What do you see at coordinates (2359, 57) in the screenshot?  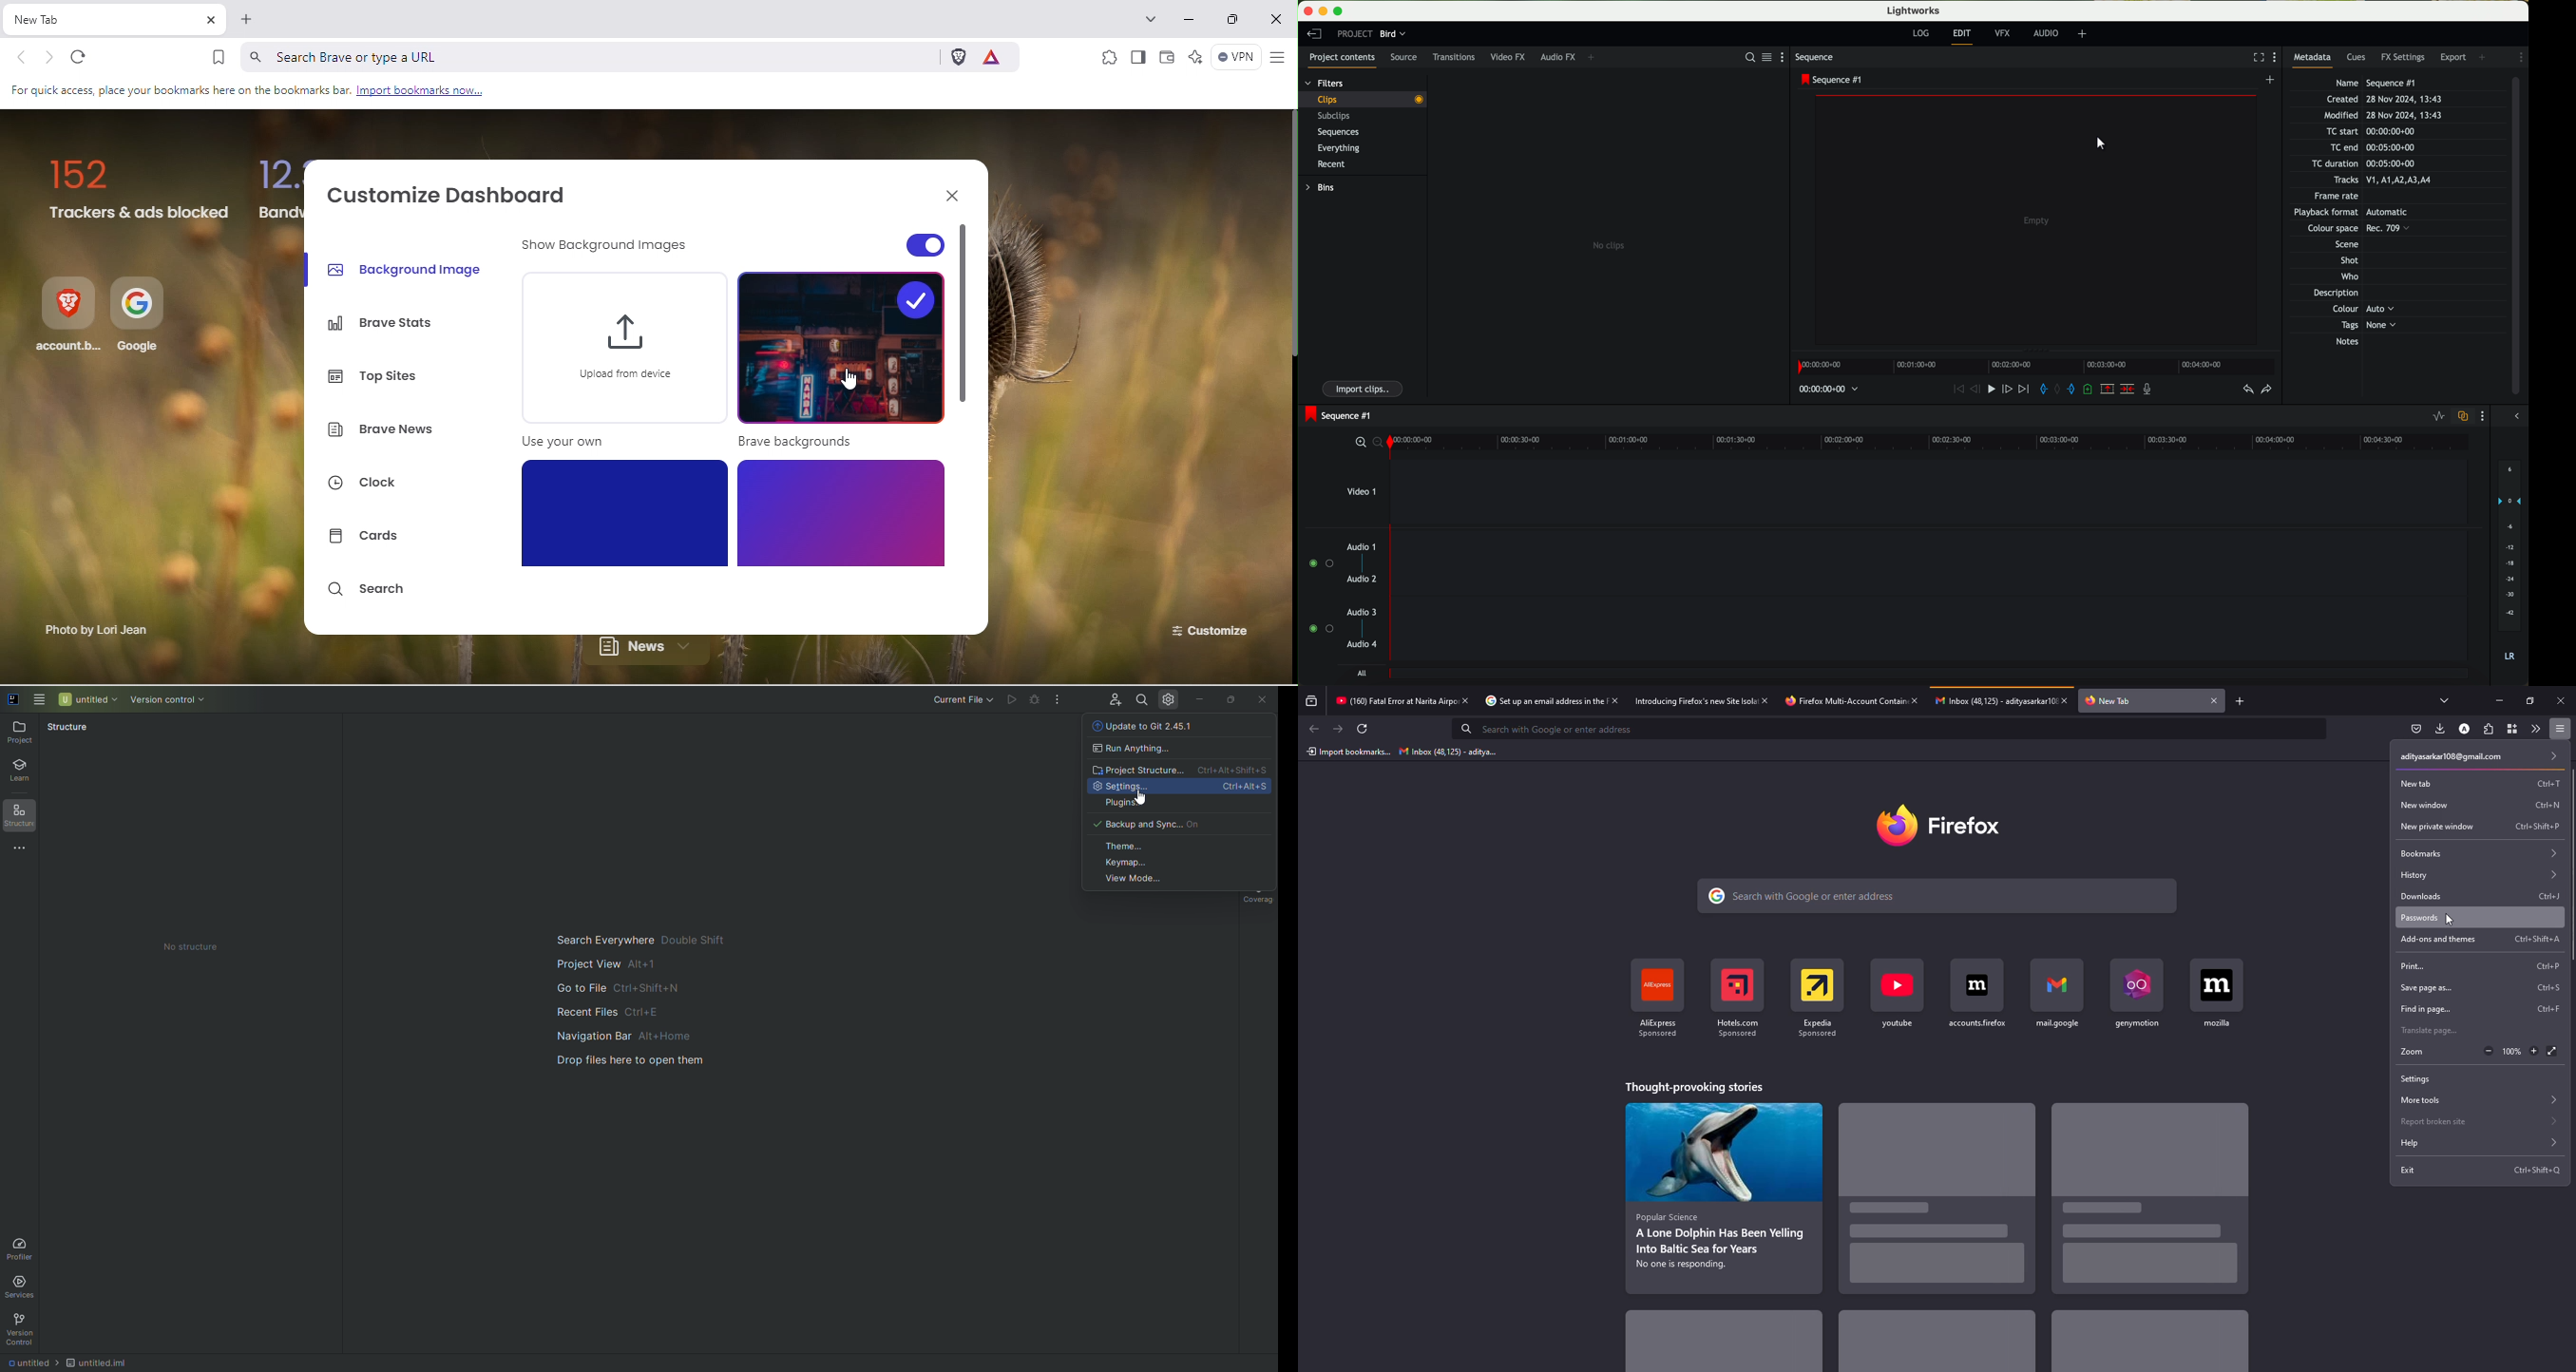 I see `cues` at bounding box center [2359, 57].